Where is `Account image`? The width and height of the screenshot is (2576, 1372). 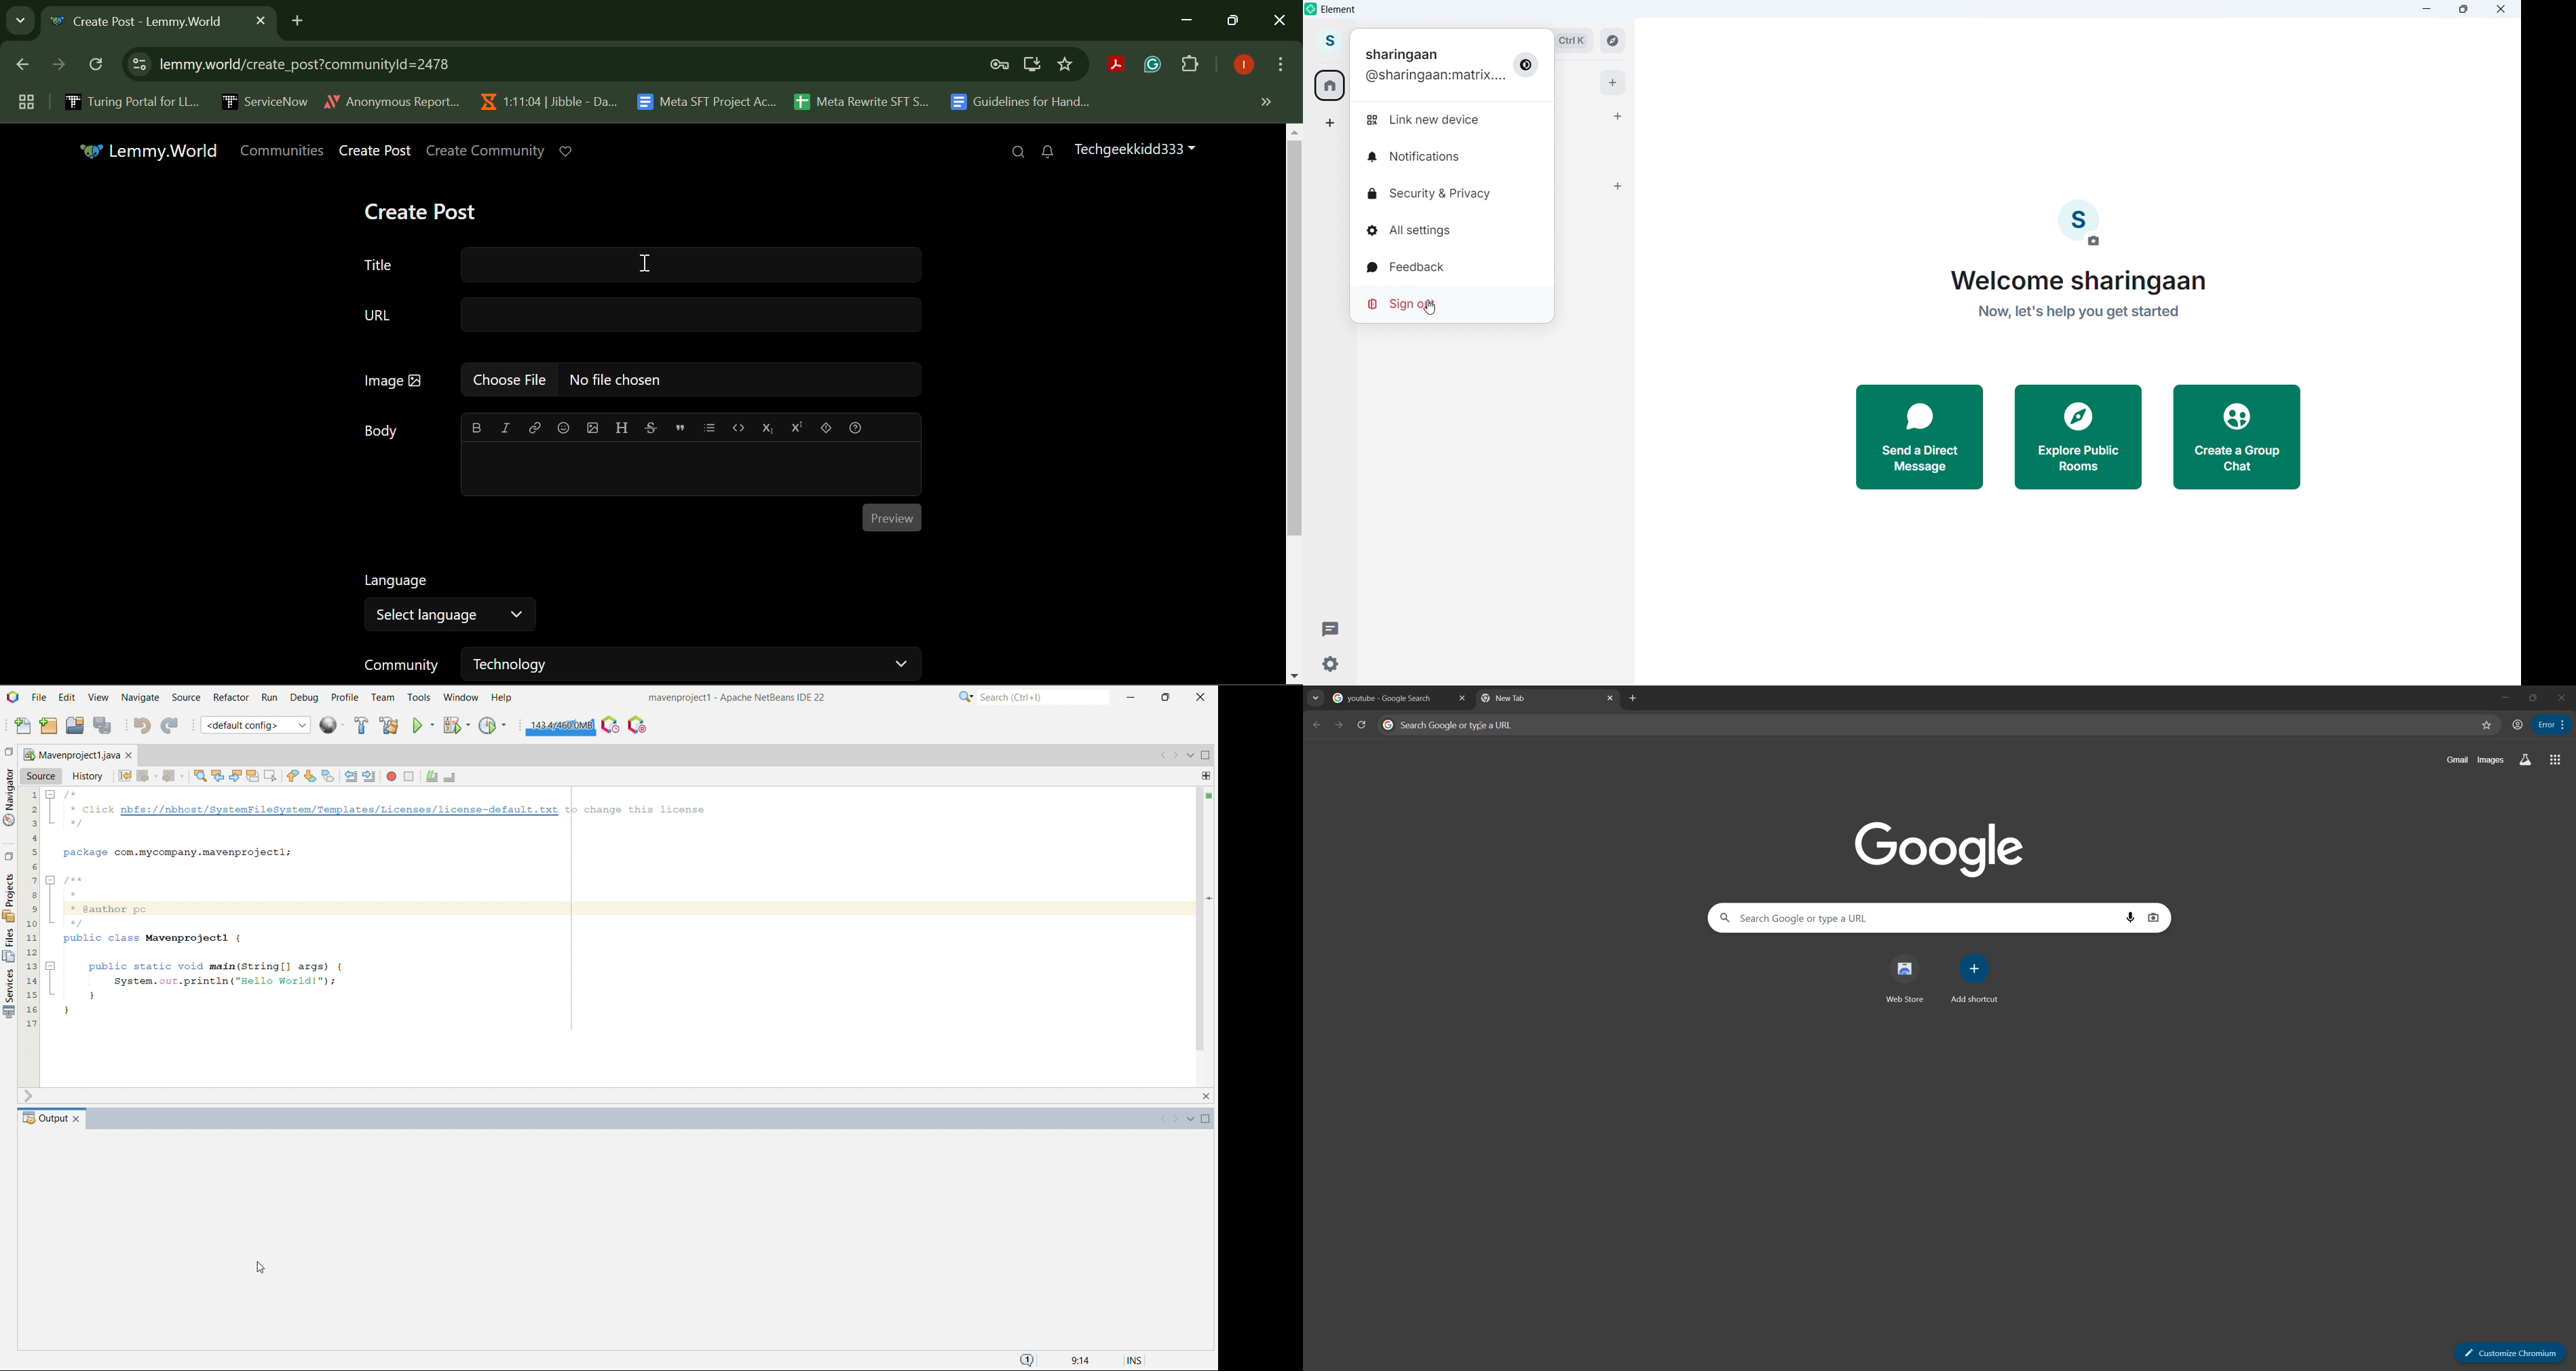
Account image is located at coordinates (2079, 223).